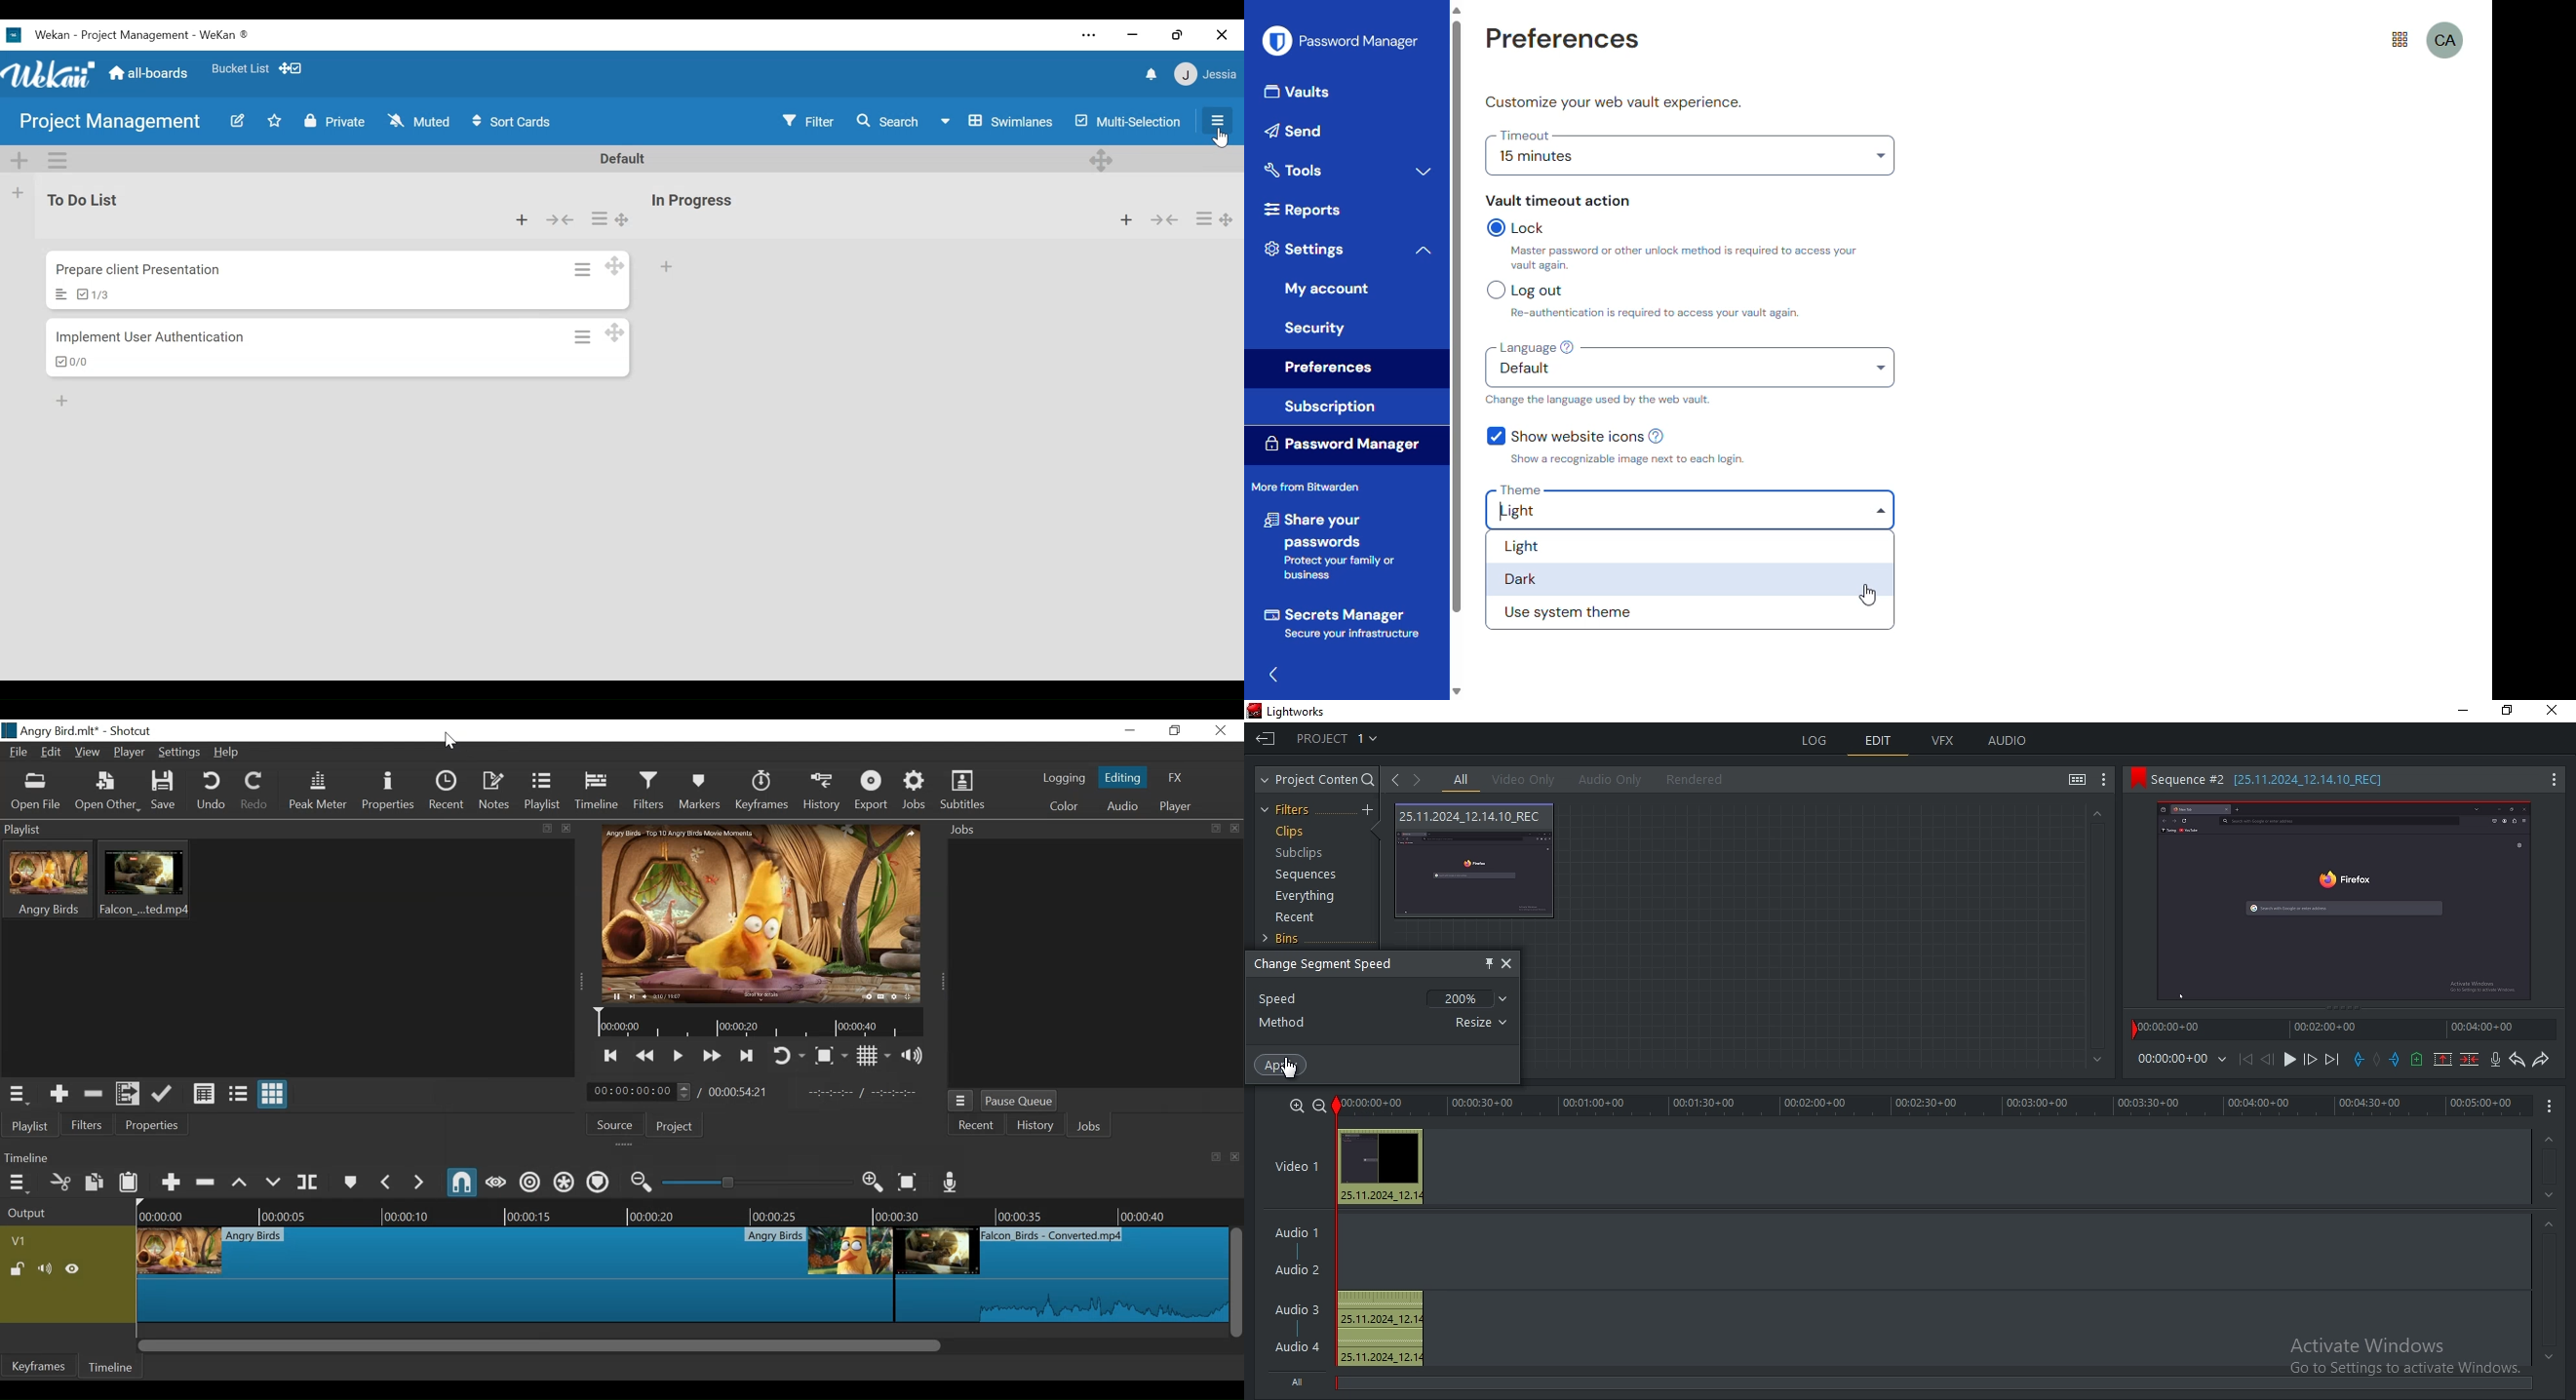 The width and height of the screenshot is (2576, 1400). Describe the element at coordinates (1525, 347) in the screenshot. I see `language` at that location.